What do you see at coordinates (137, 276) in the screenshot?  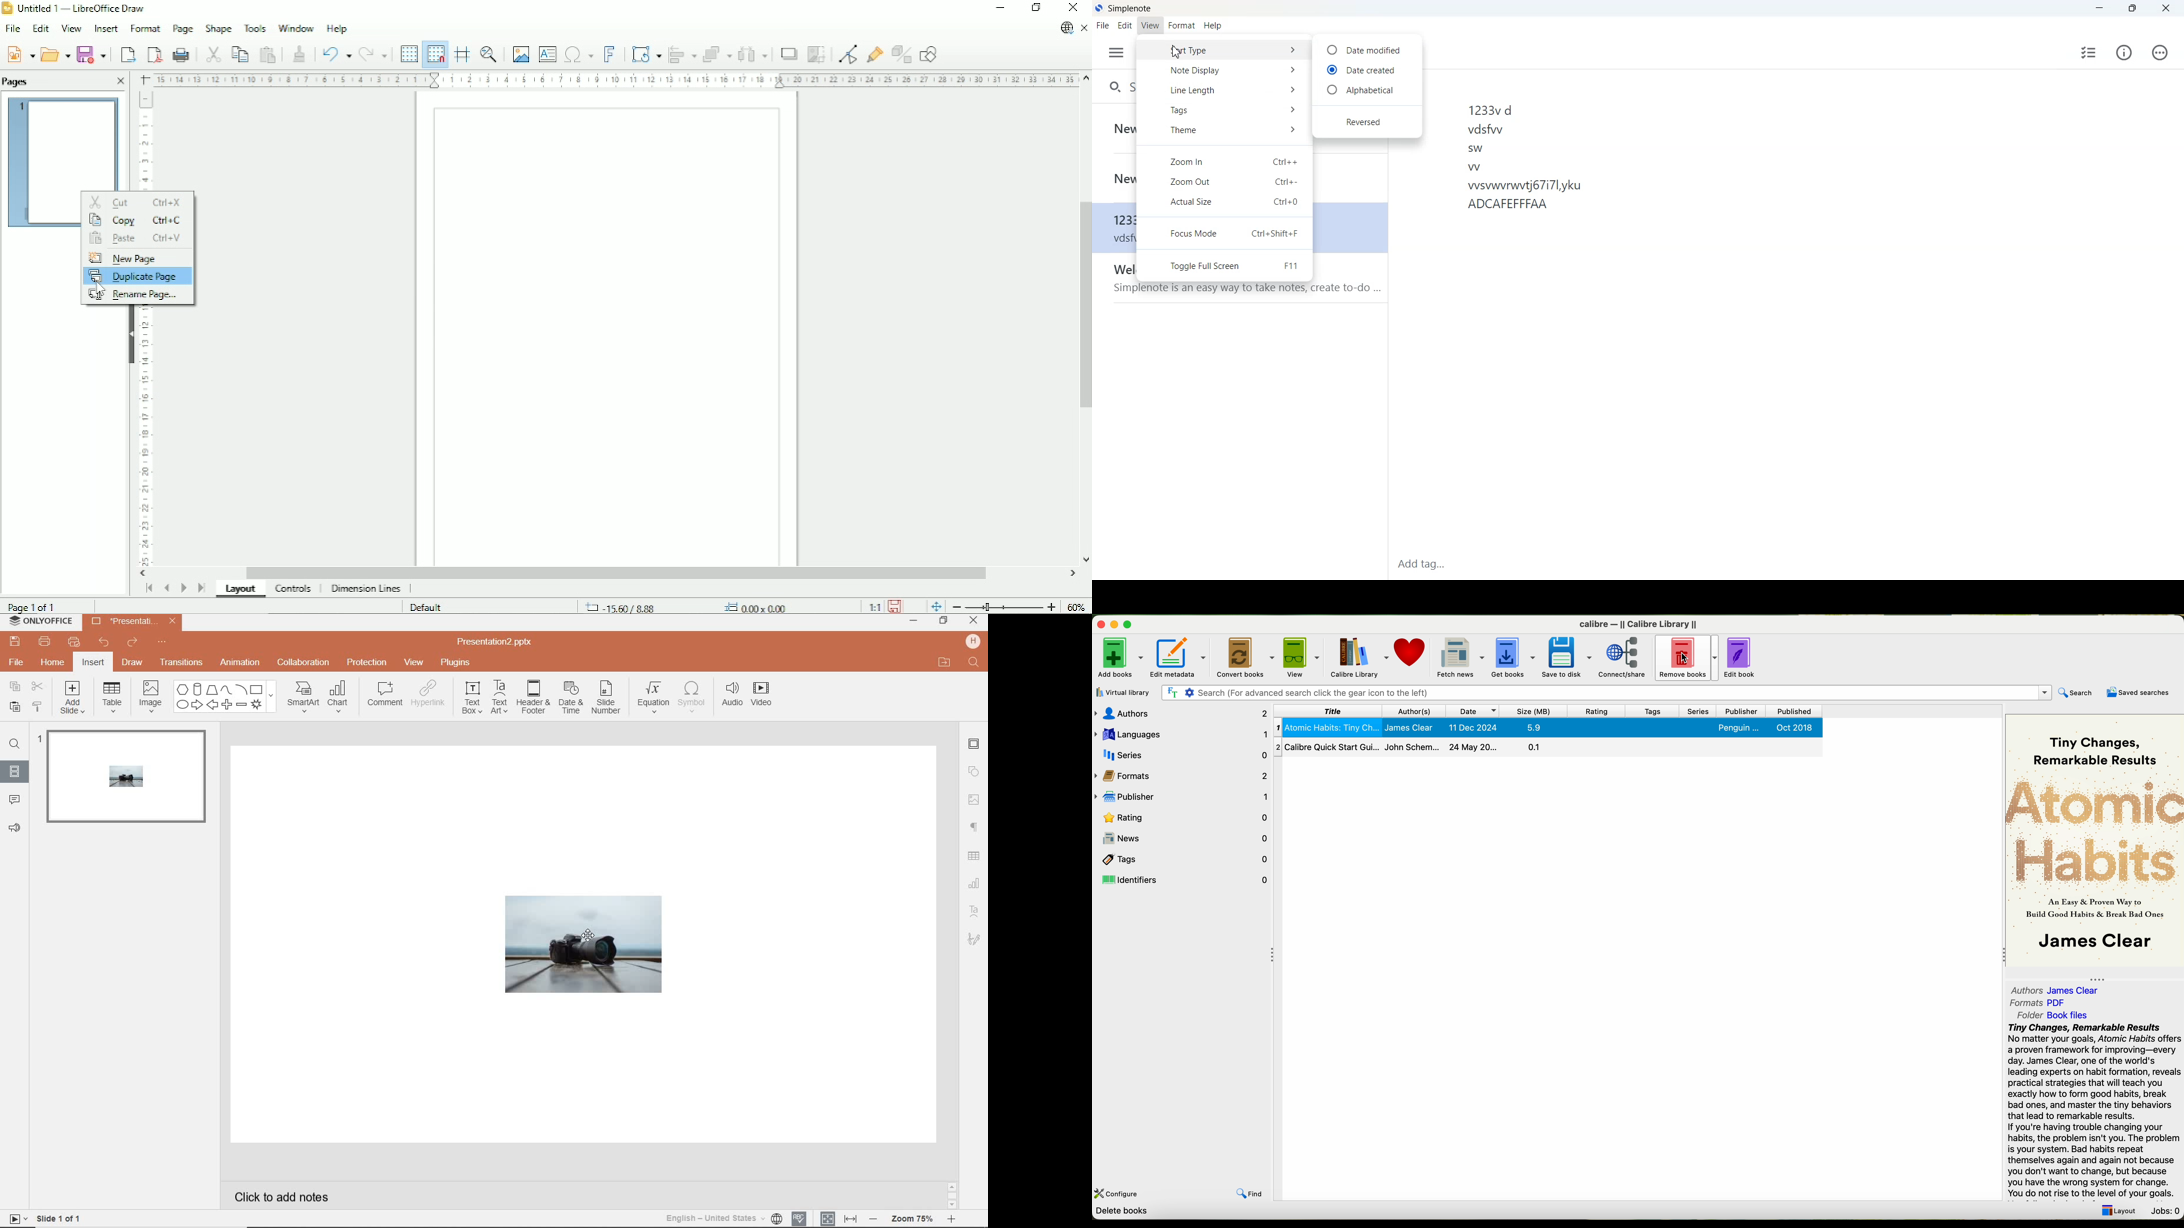 I see `Duplicate page` at bounding box center [137, 276].